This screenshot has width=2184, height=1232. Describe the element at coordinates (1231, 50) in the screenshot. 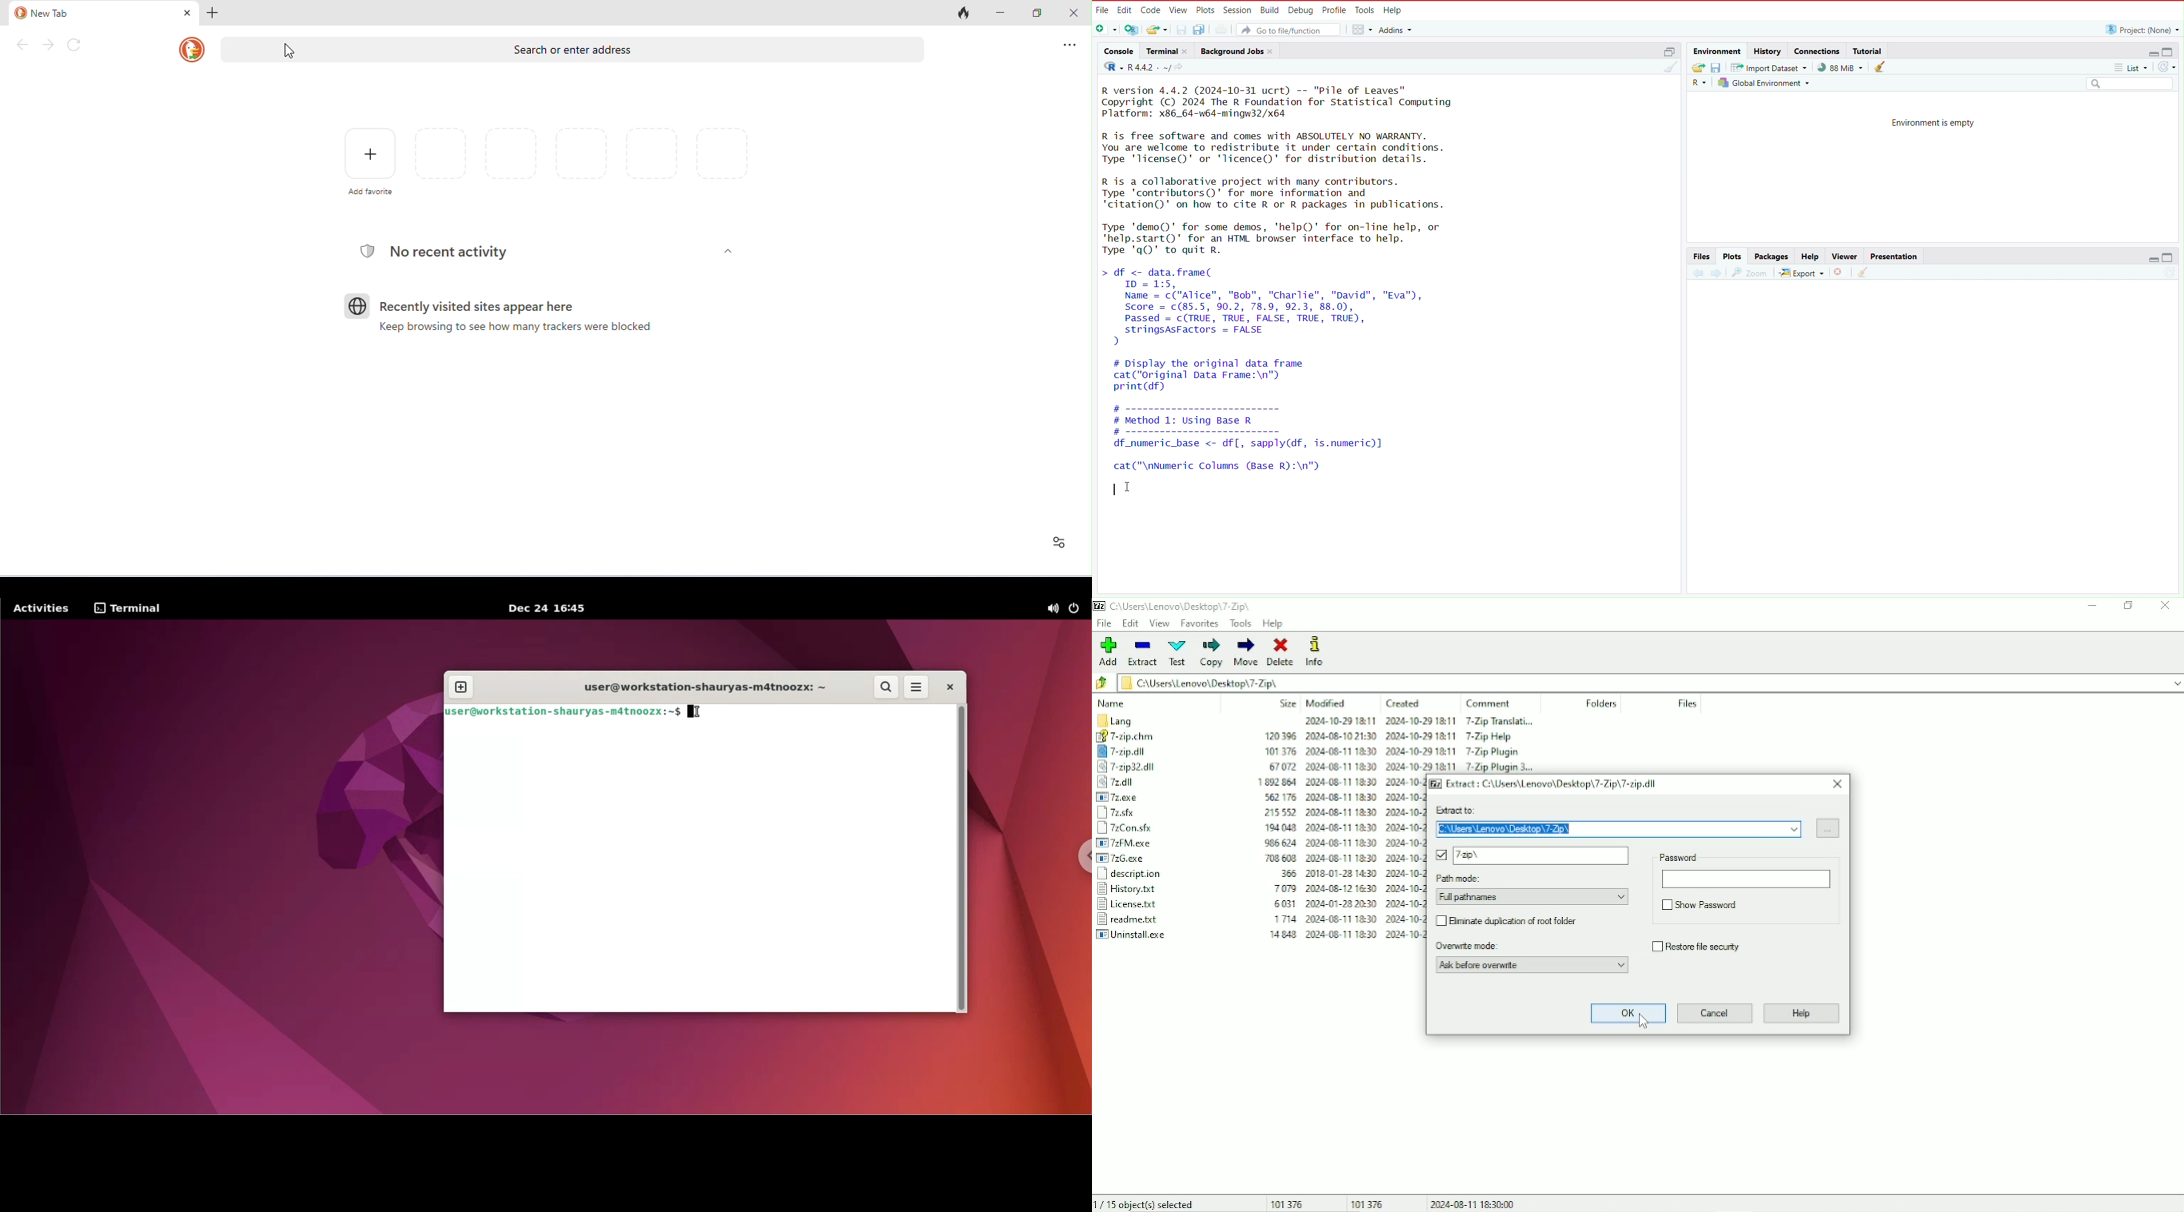

I see `Background jobs` at that location.